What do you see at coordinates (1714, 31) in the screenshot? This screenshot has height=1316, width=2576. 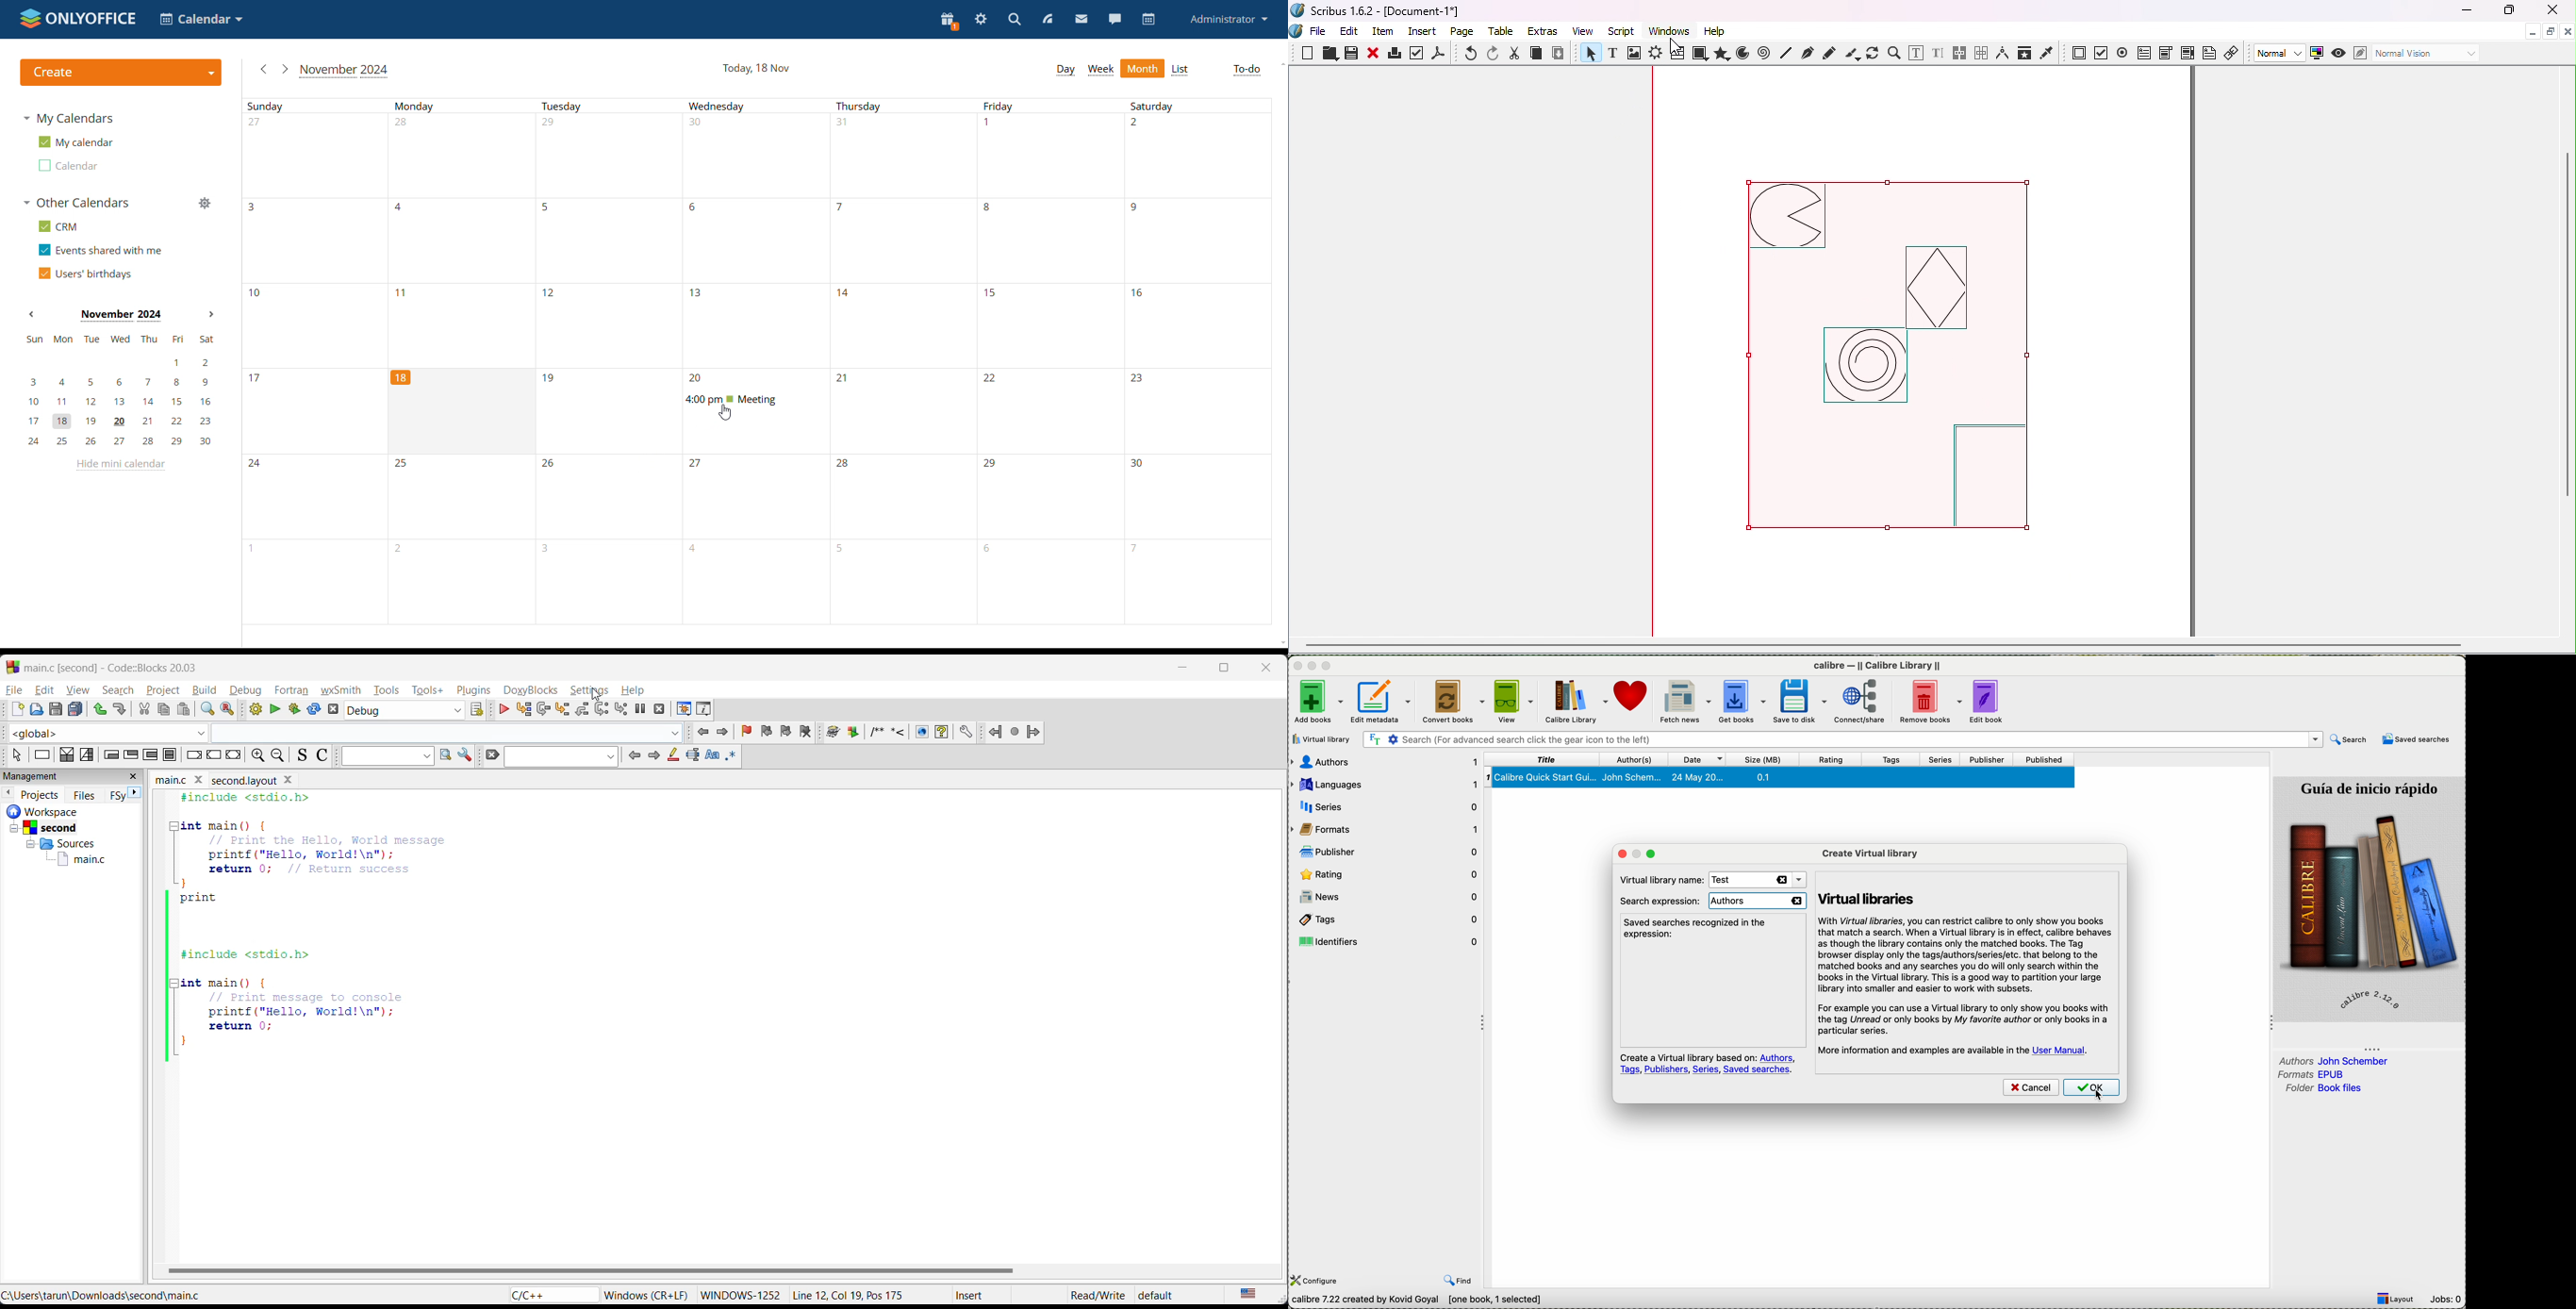 I see `Help` at bounding box center [1714, 31].